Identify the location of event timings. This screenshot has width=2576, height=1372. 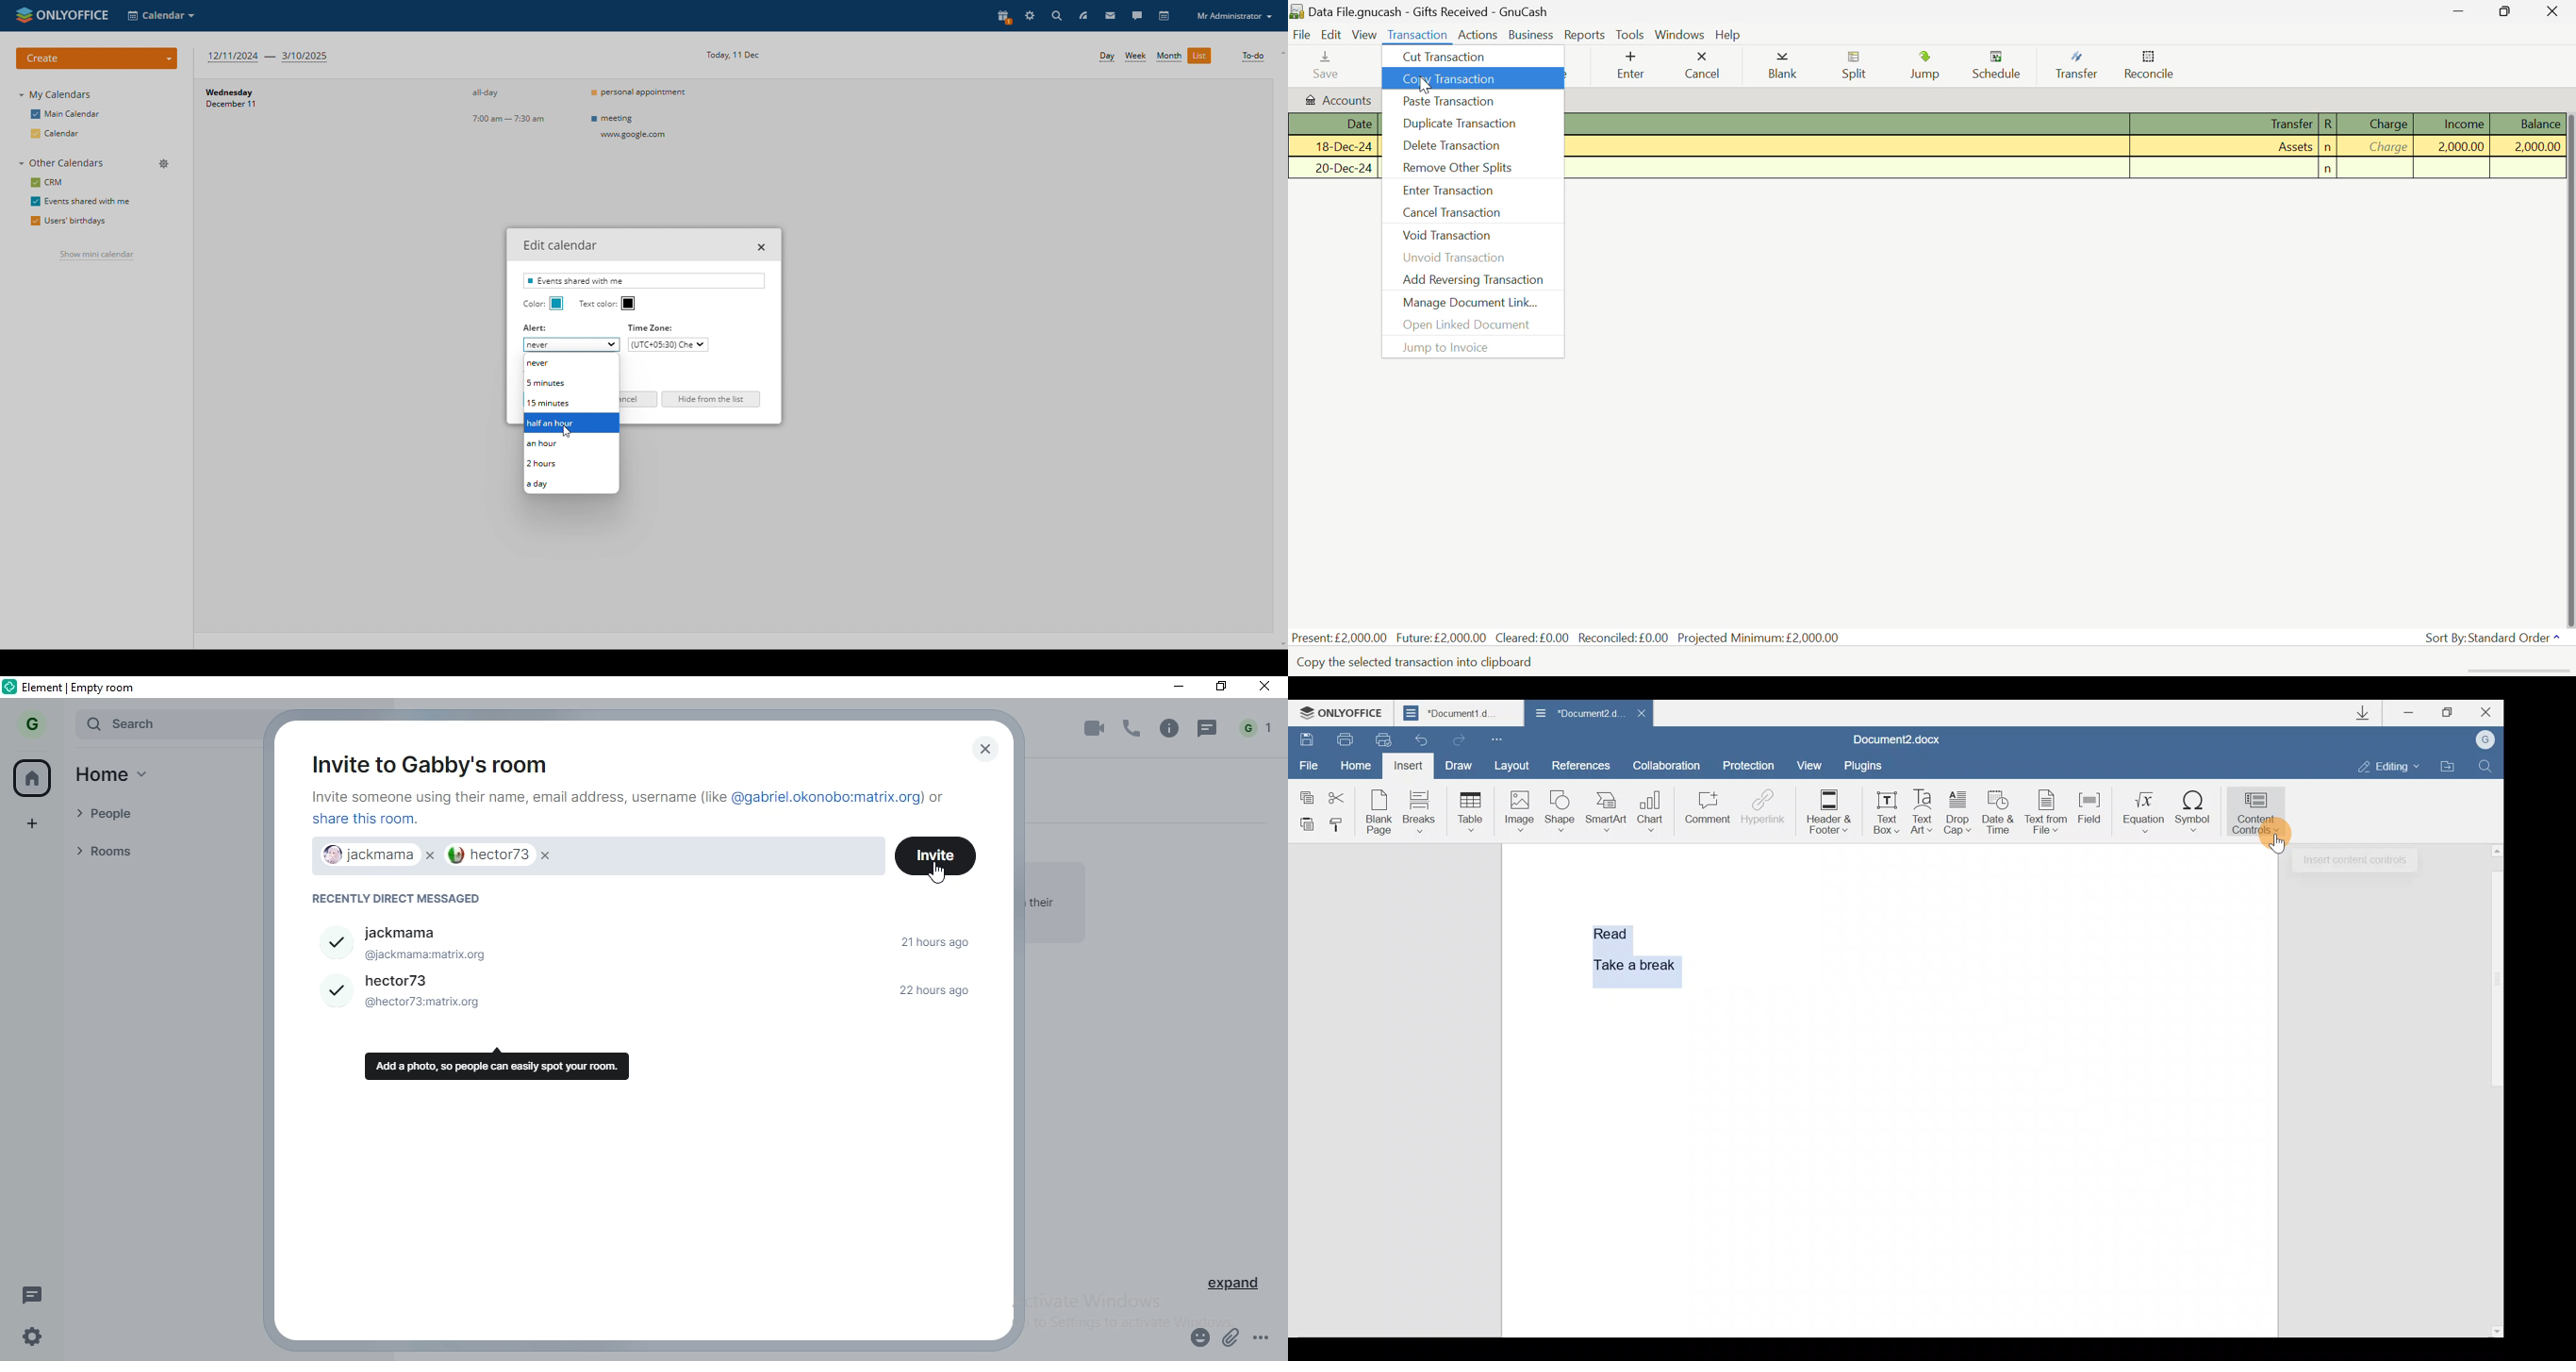
(513, 107).